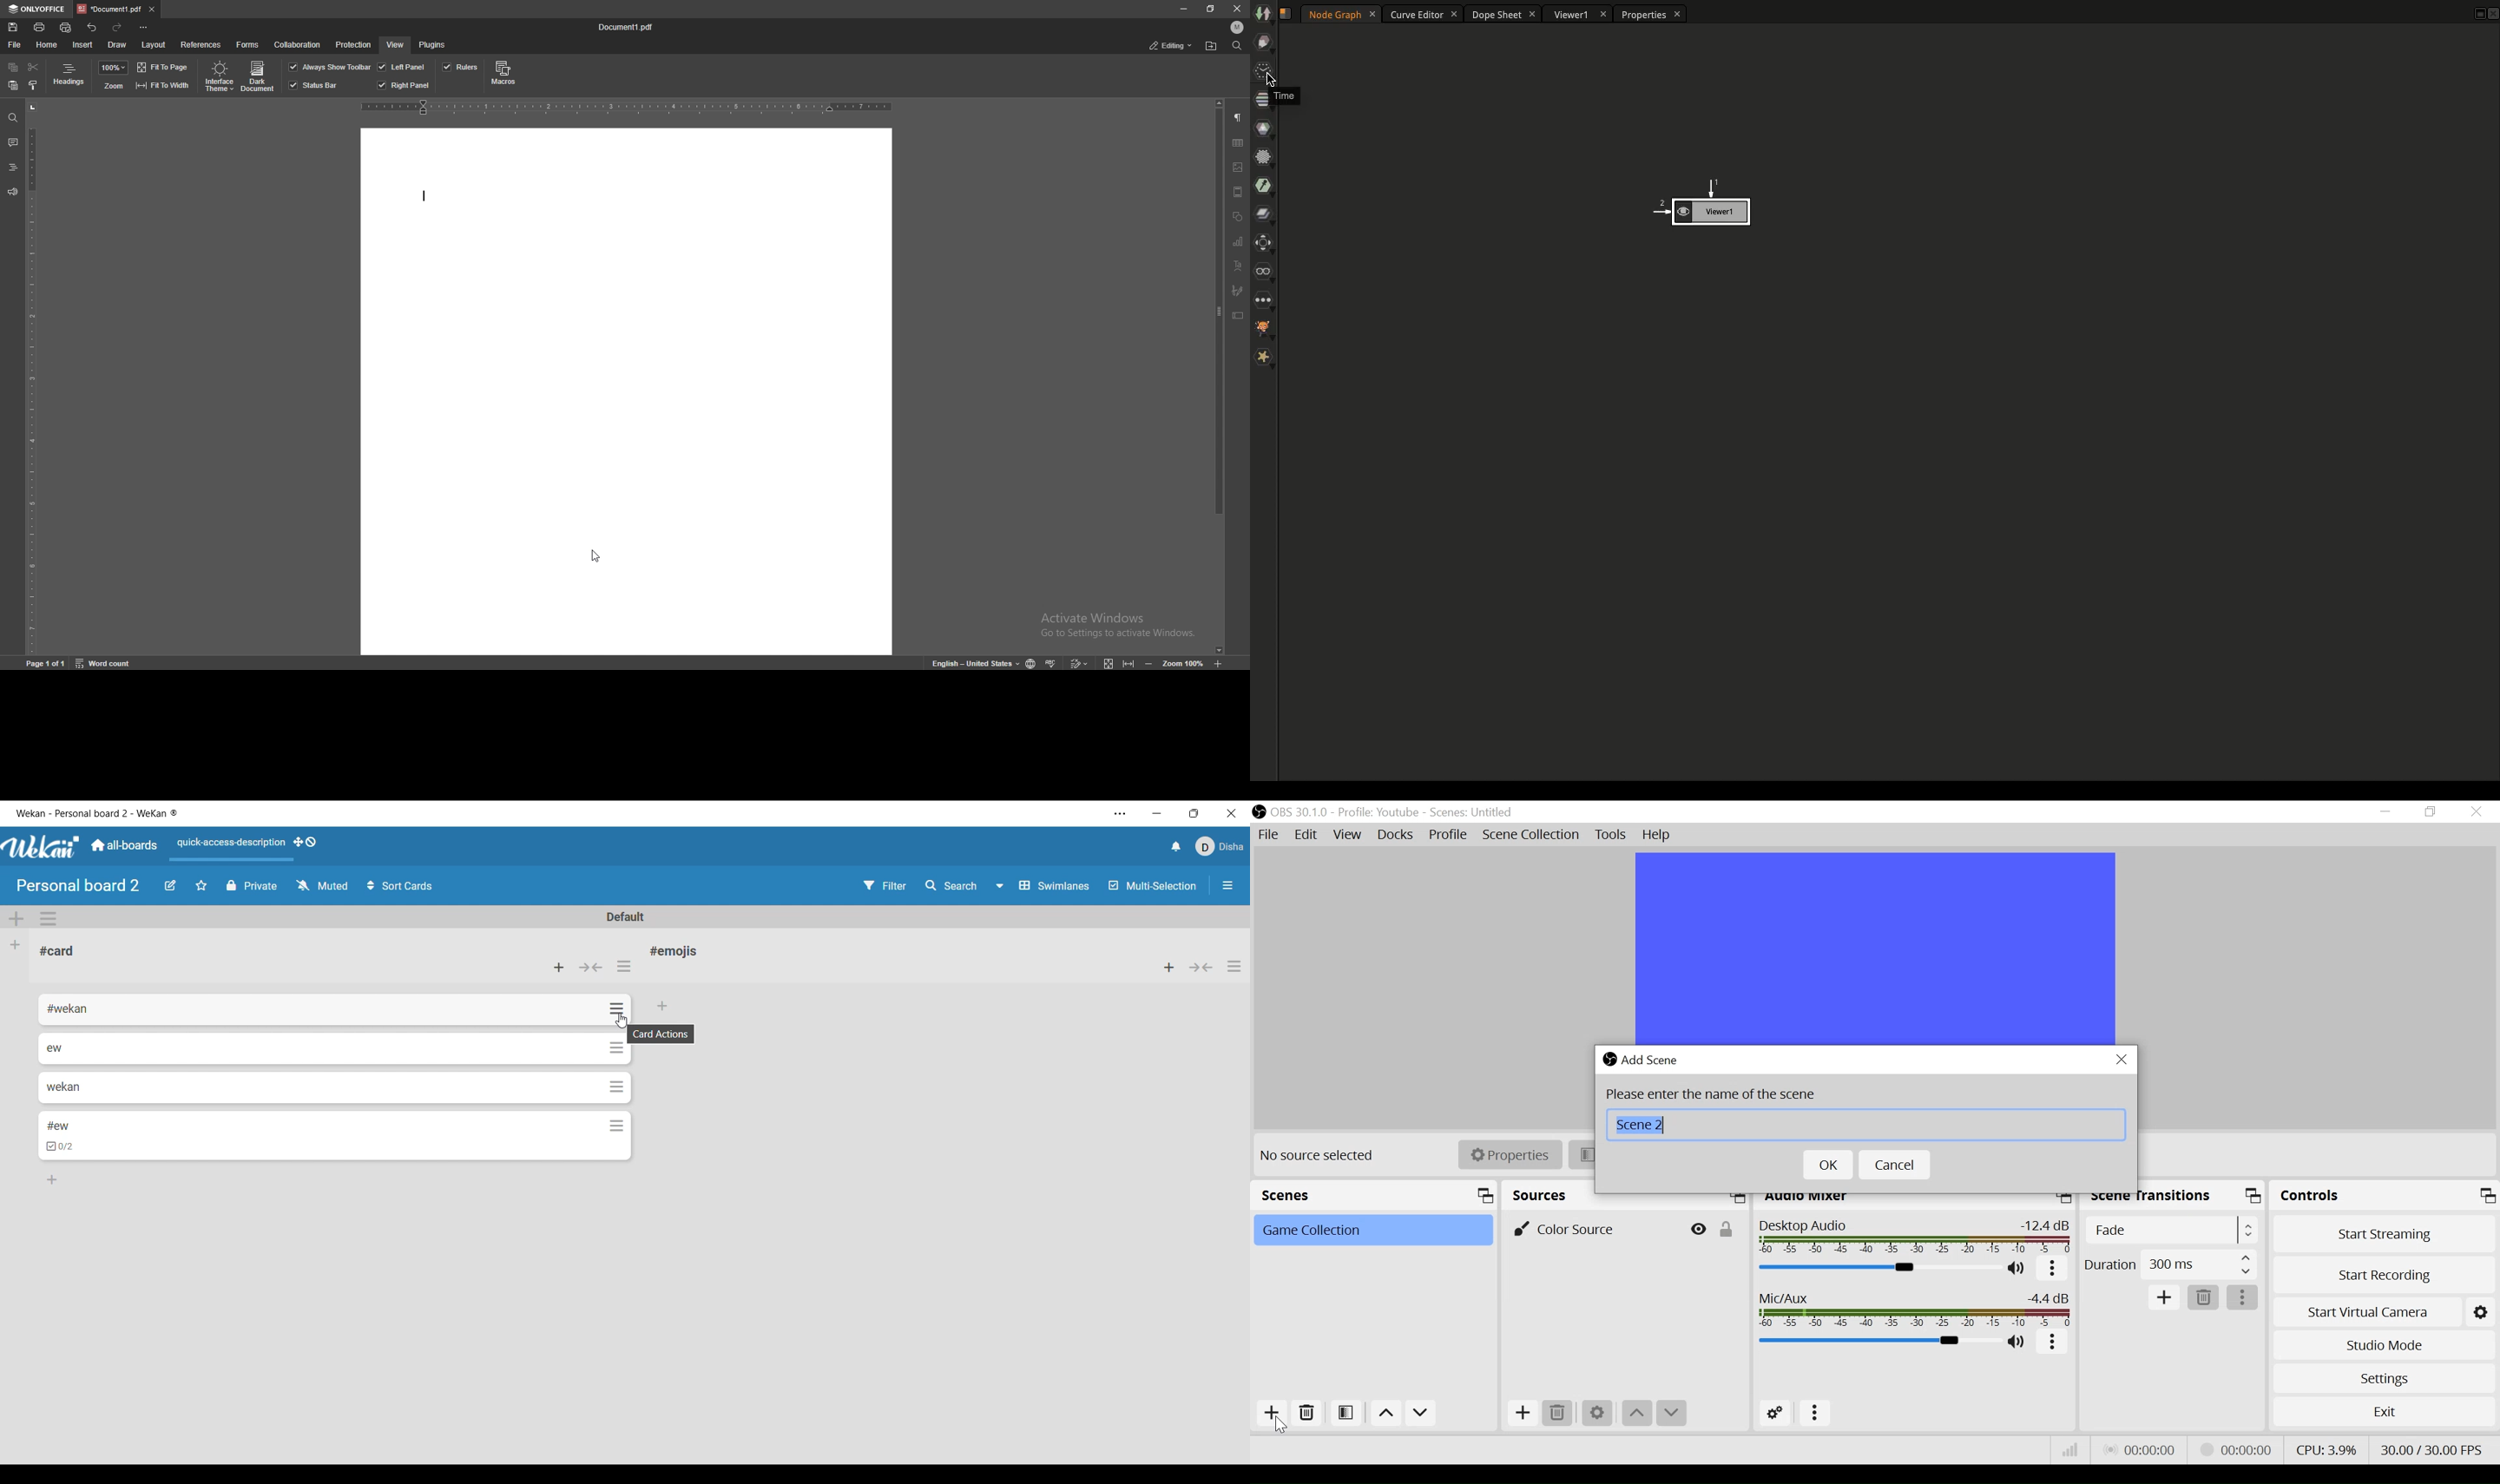  Describe the element at coordinates (624, 966) in the screenshot. I see `List actions` at that location.